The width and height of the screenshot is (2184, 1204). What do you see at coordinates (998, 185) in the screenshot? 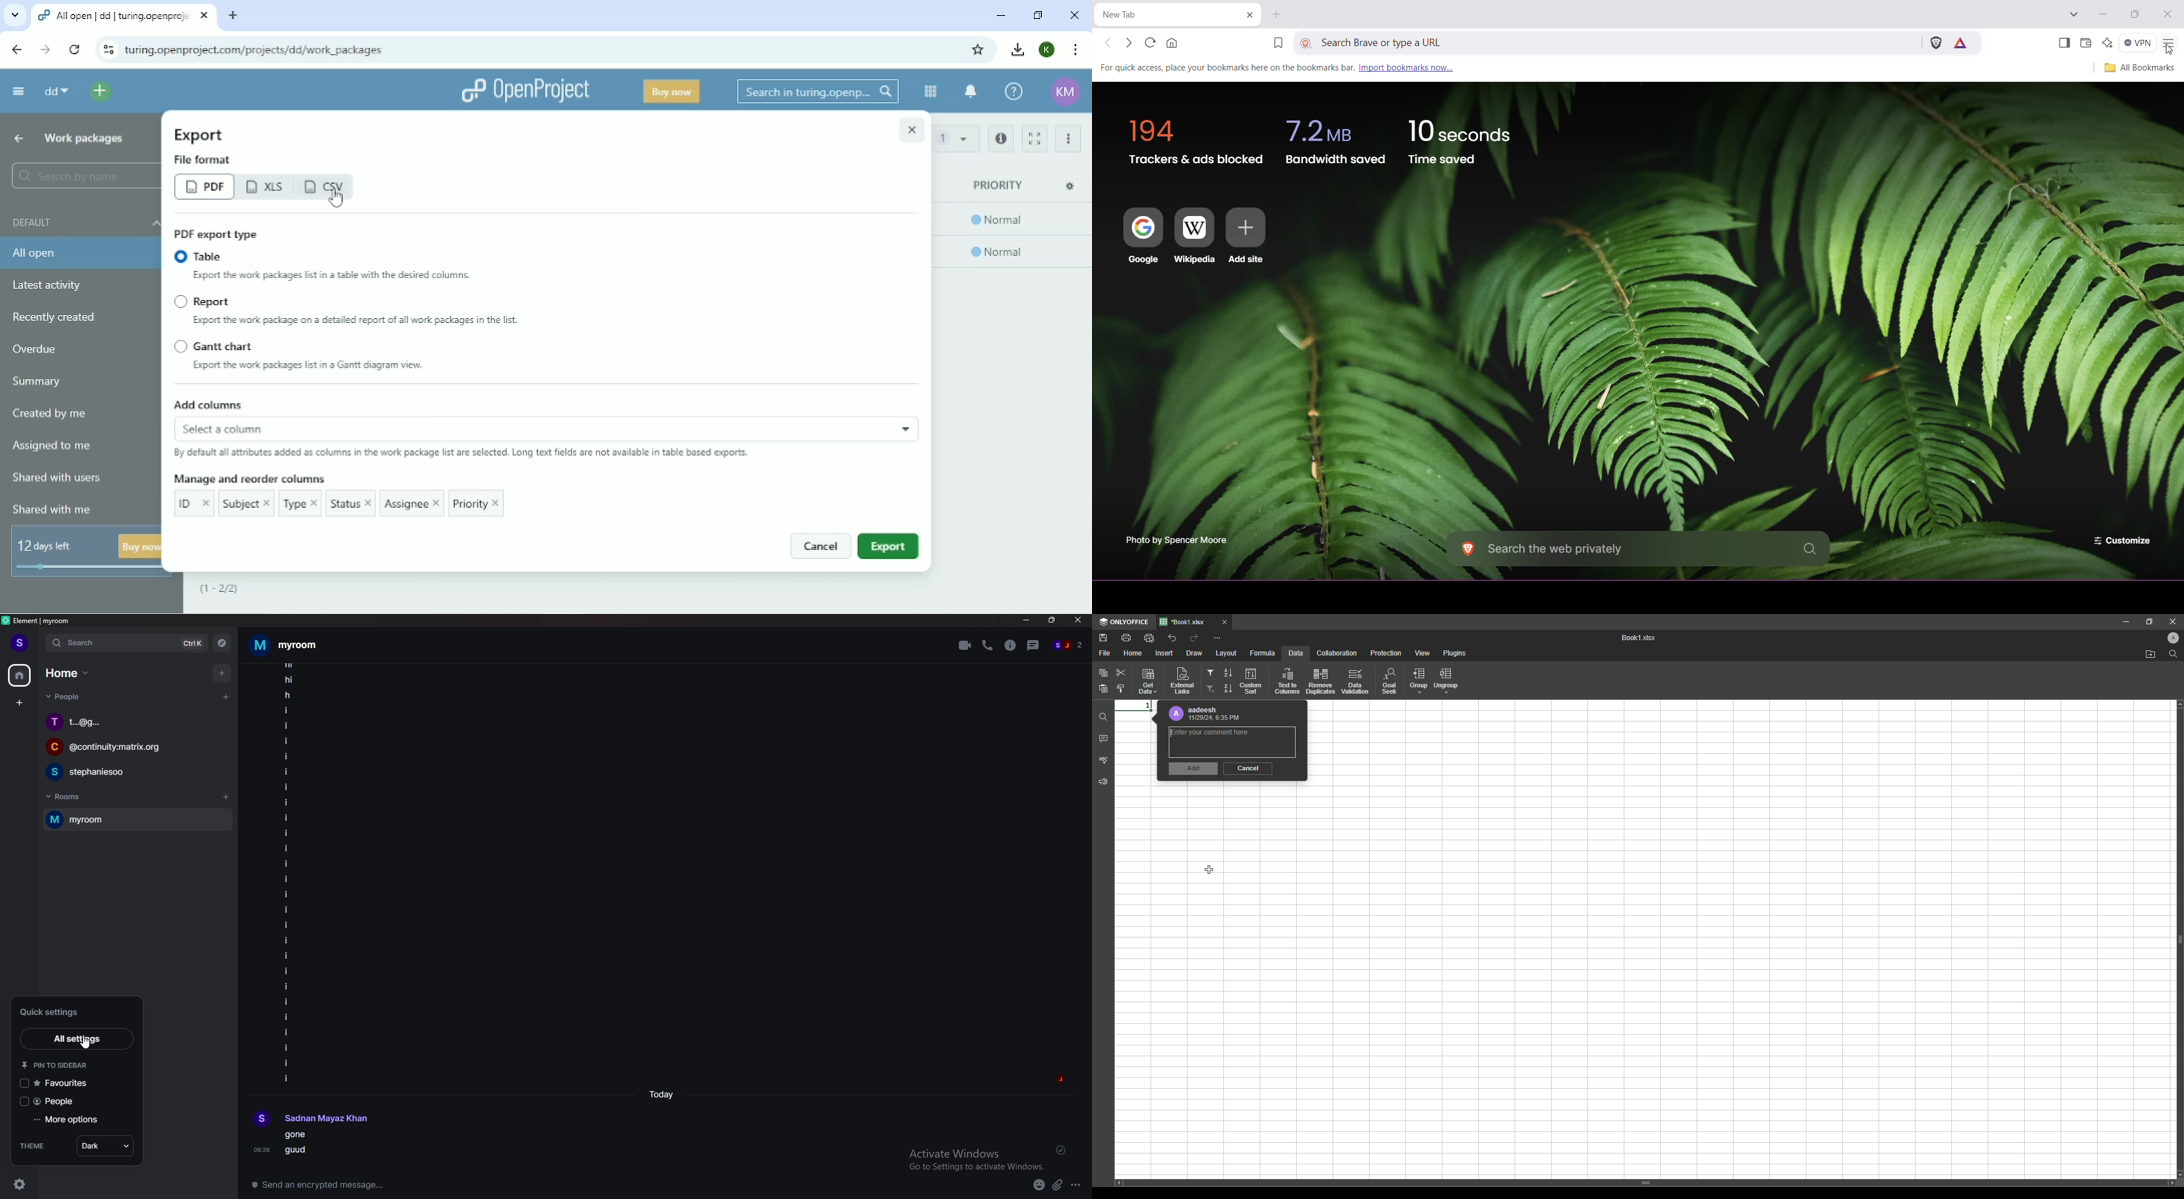
I see `Priority` at bounding box center [998, 185].